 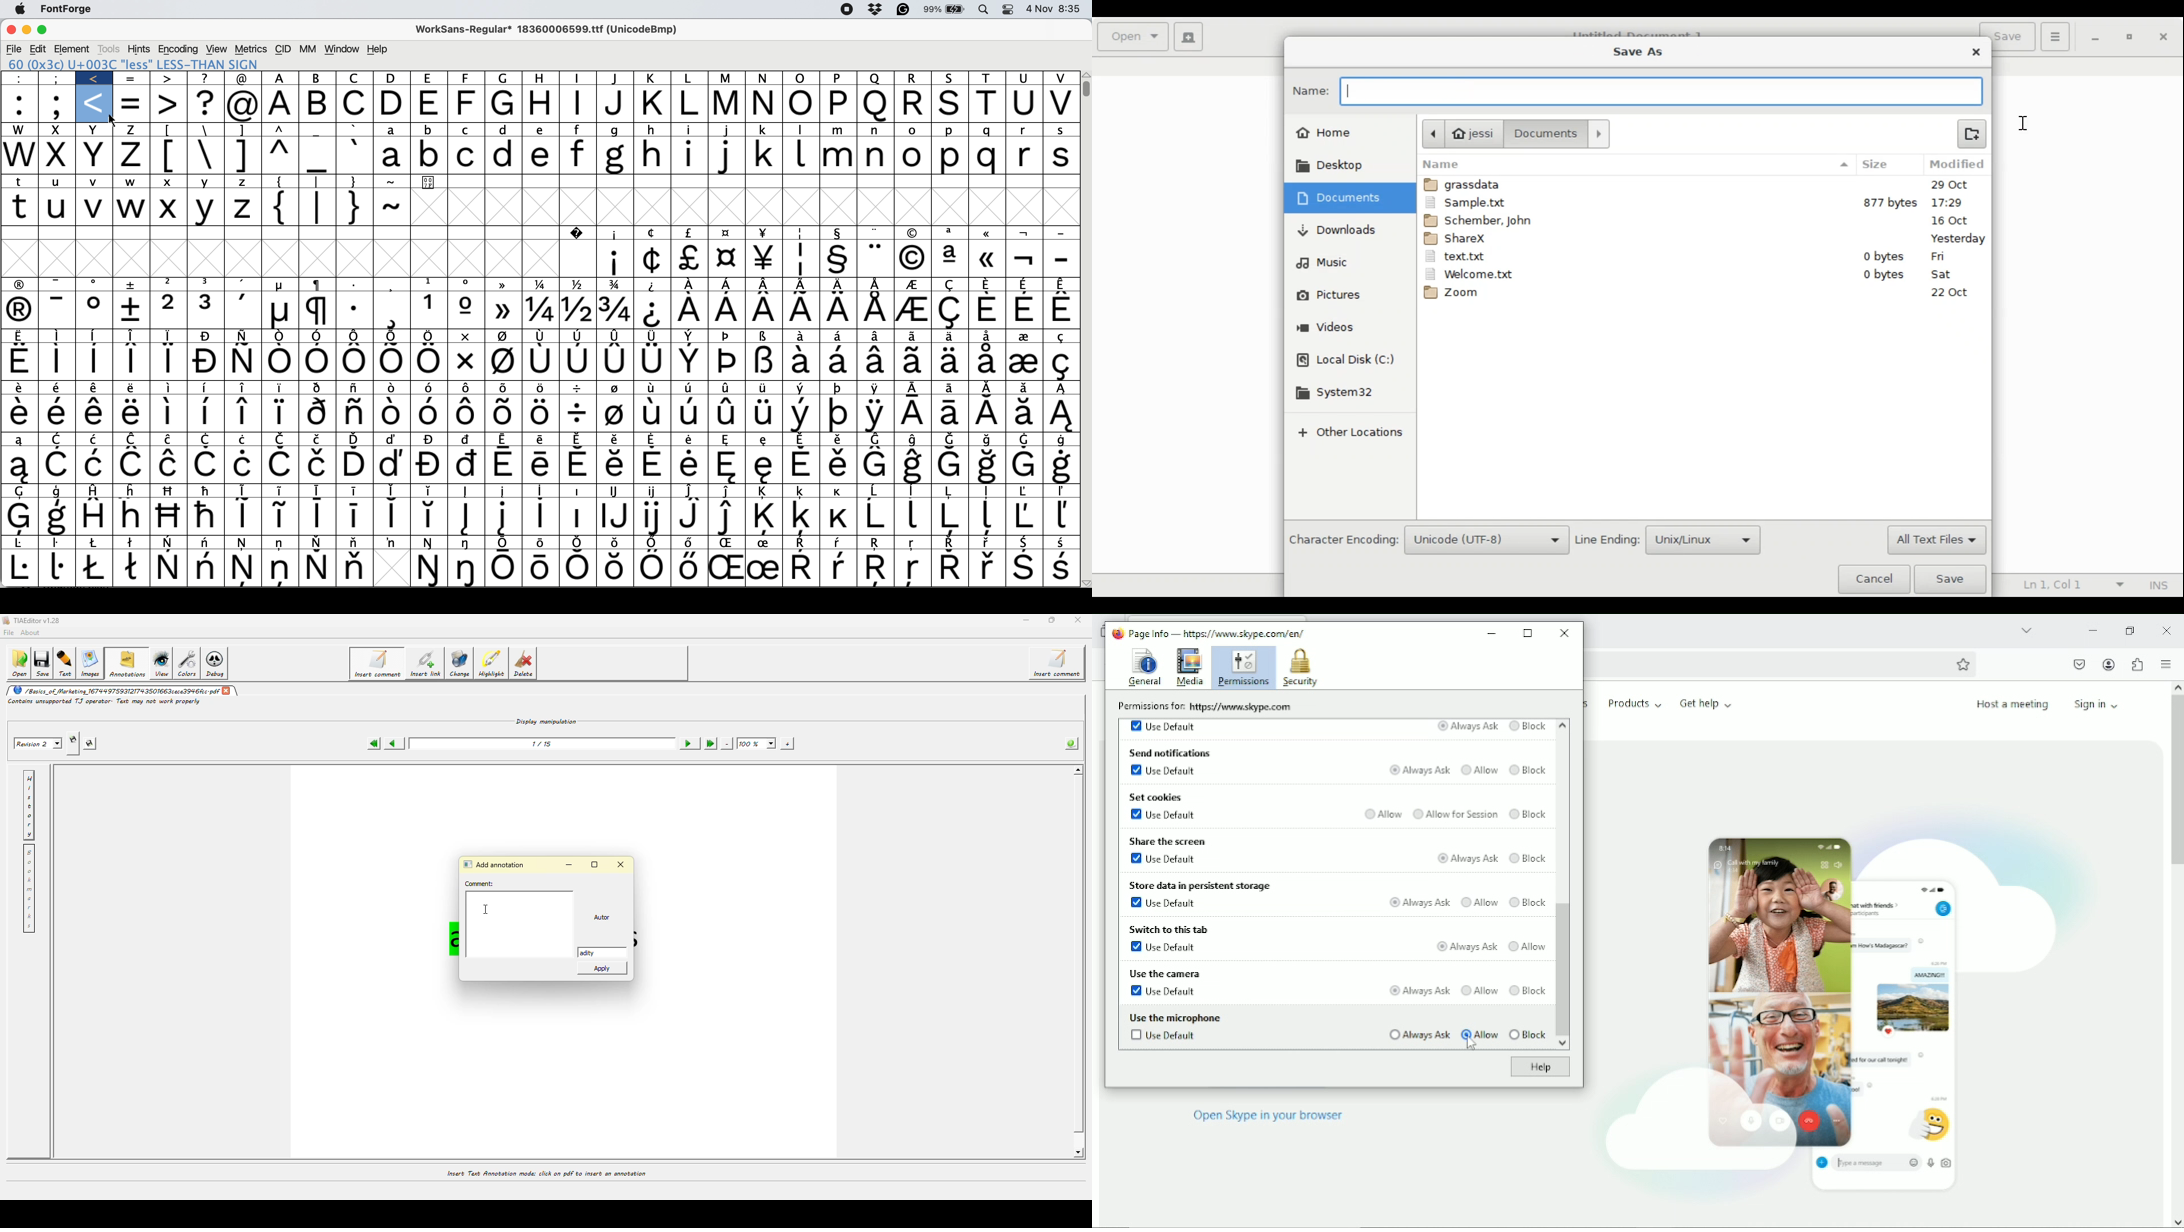 I want to click on Symbol, so click(x=915, y=440).